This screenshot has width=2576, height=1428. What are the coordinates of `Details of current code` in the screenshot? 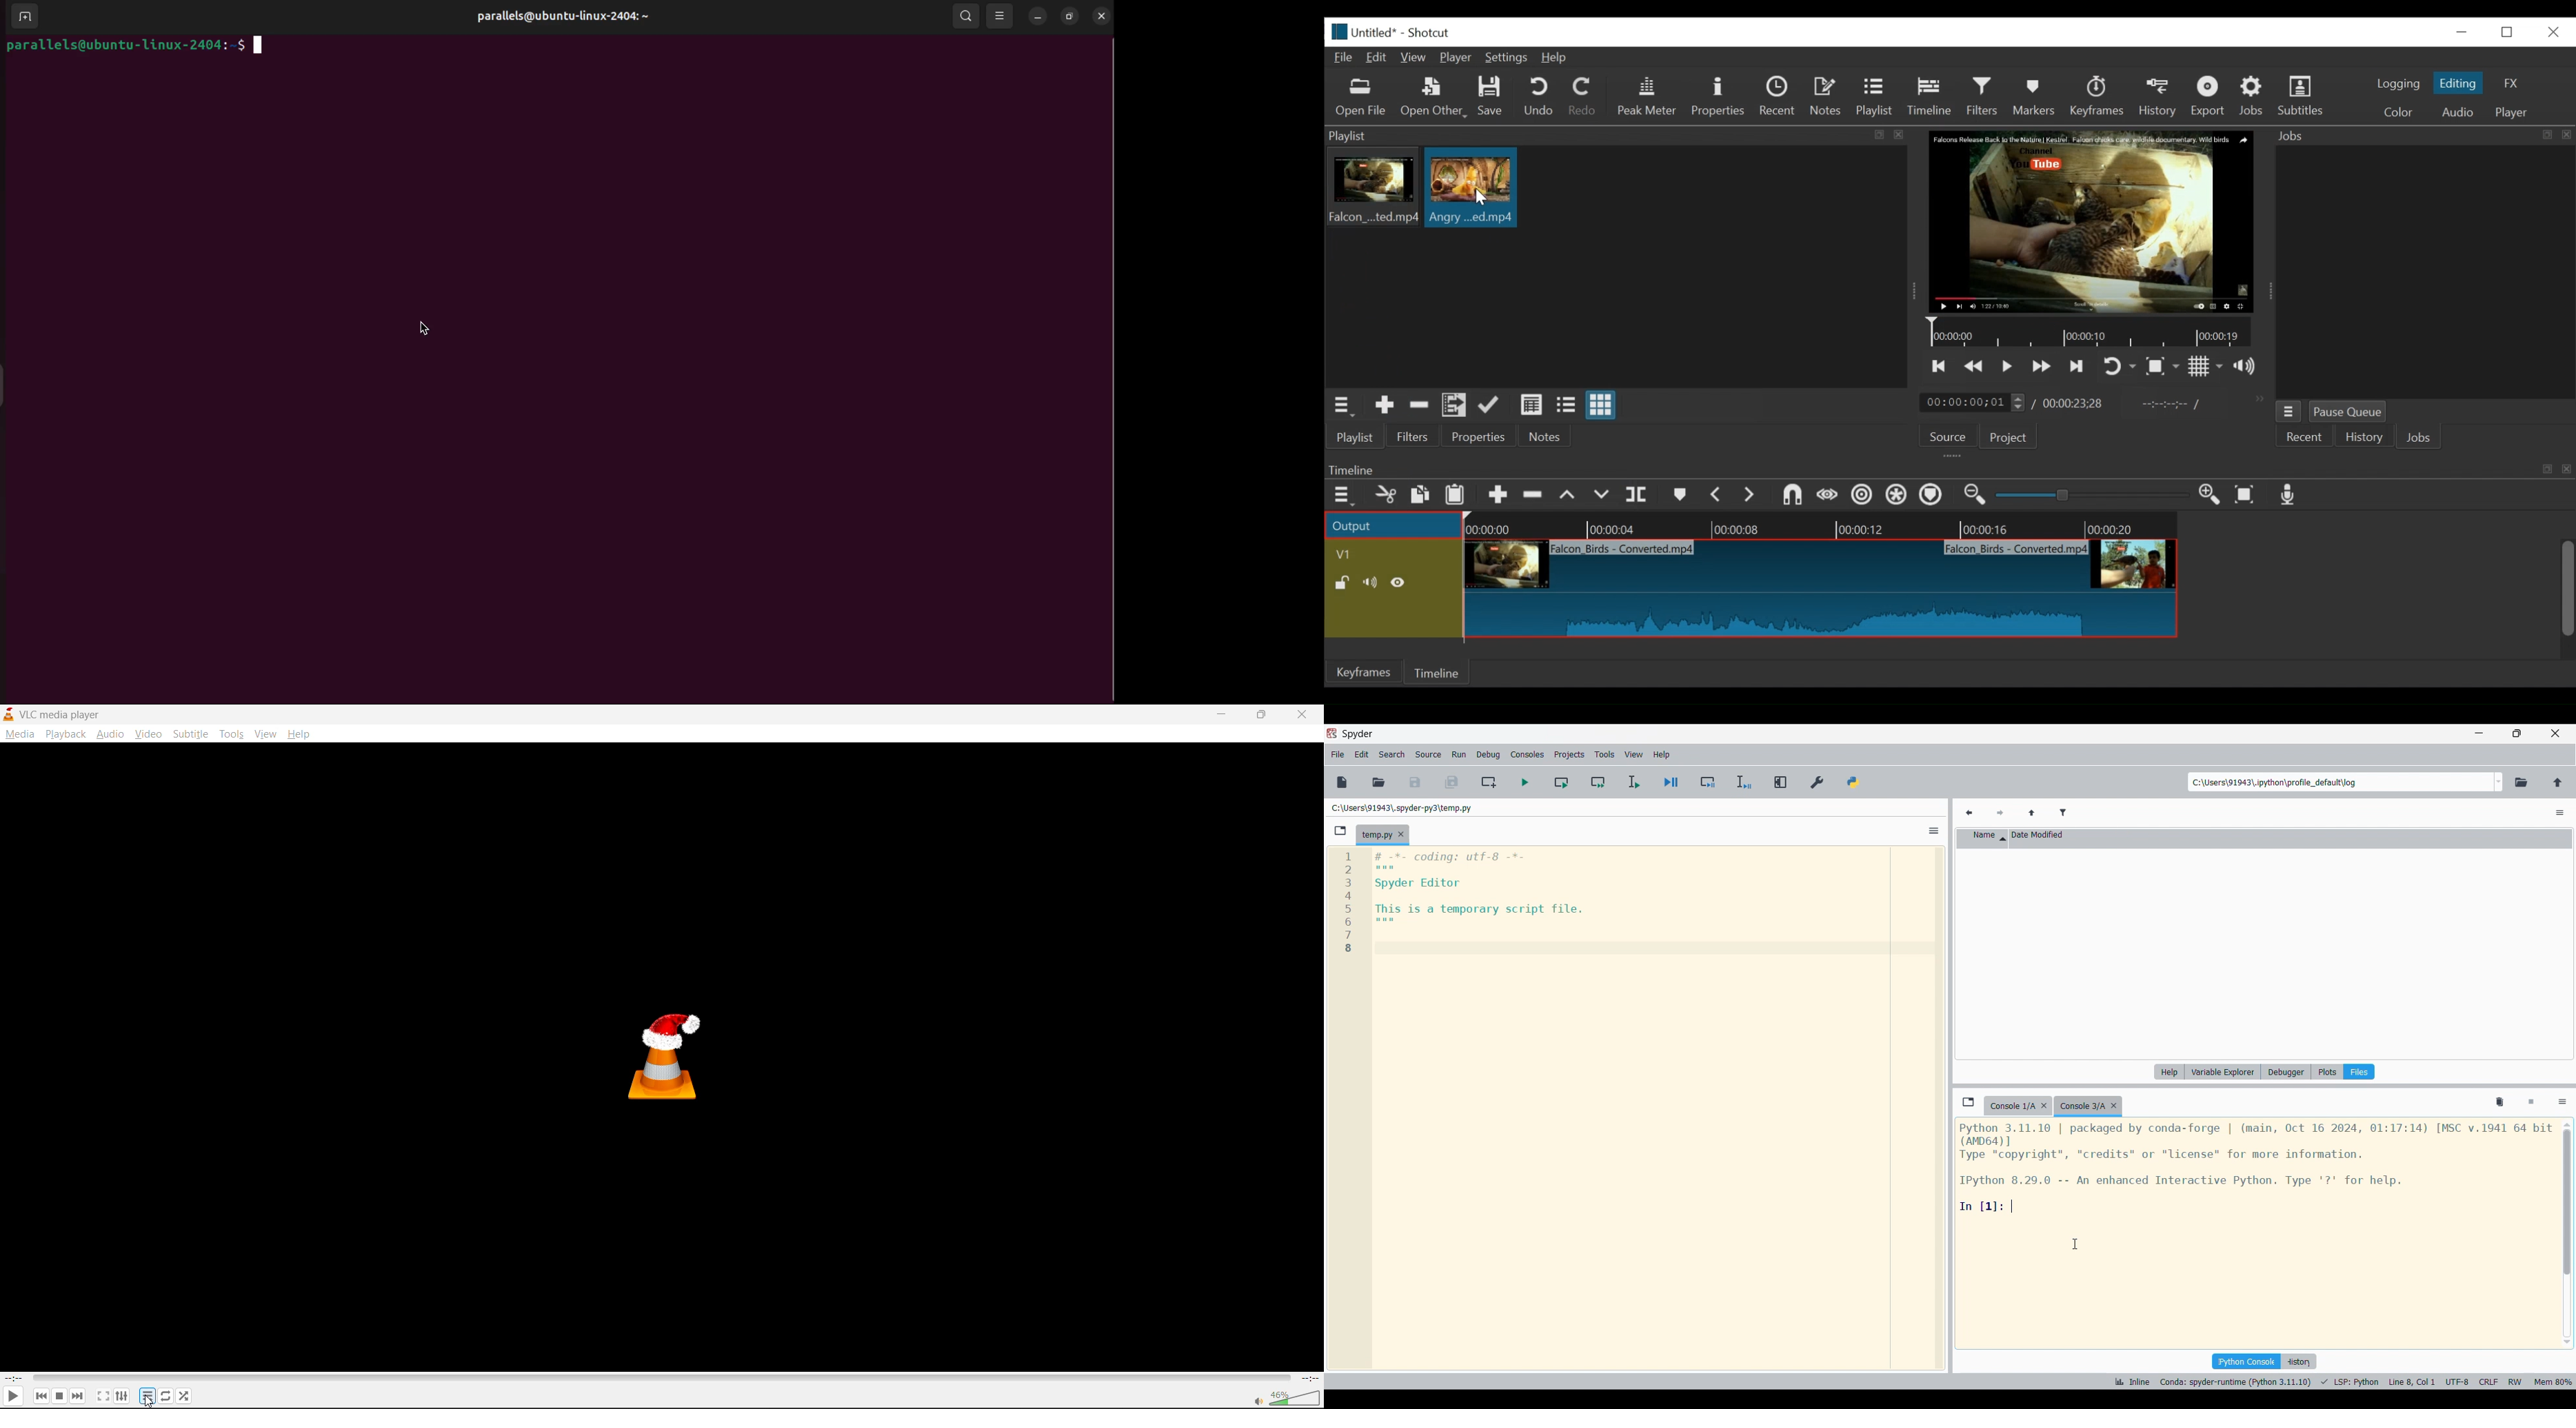 It's located at (2344, 1382).